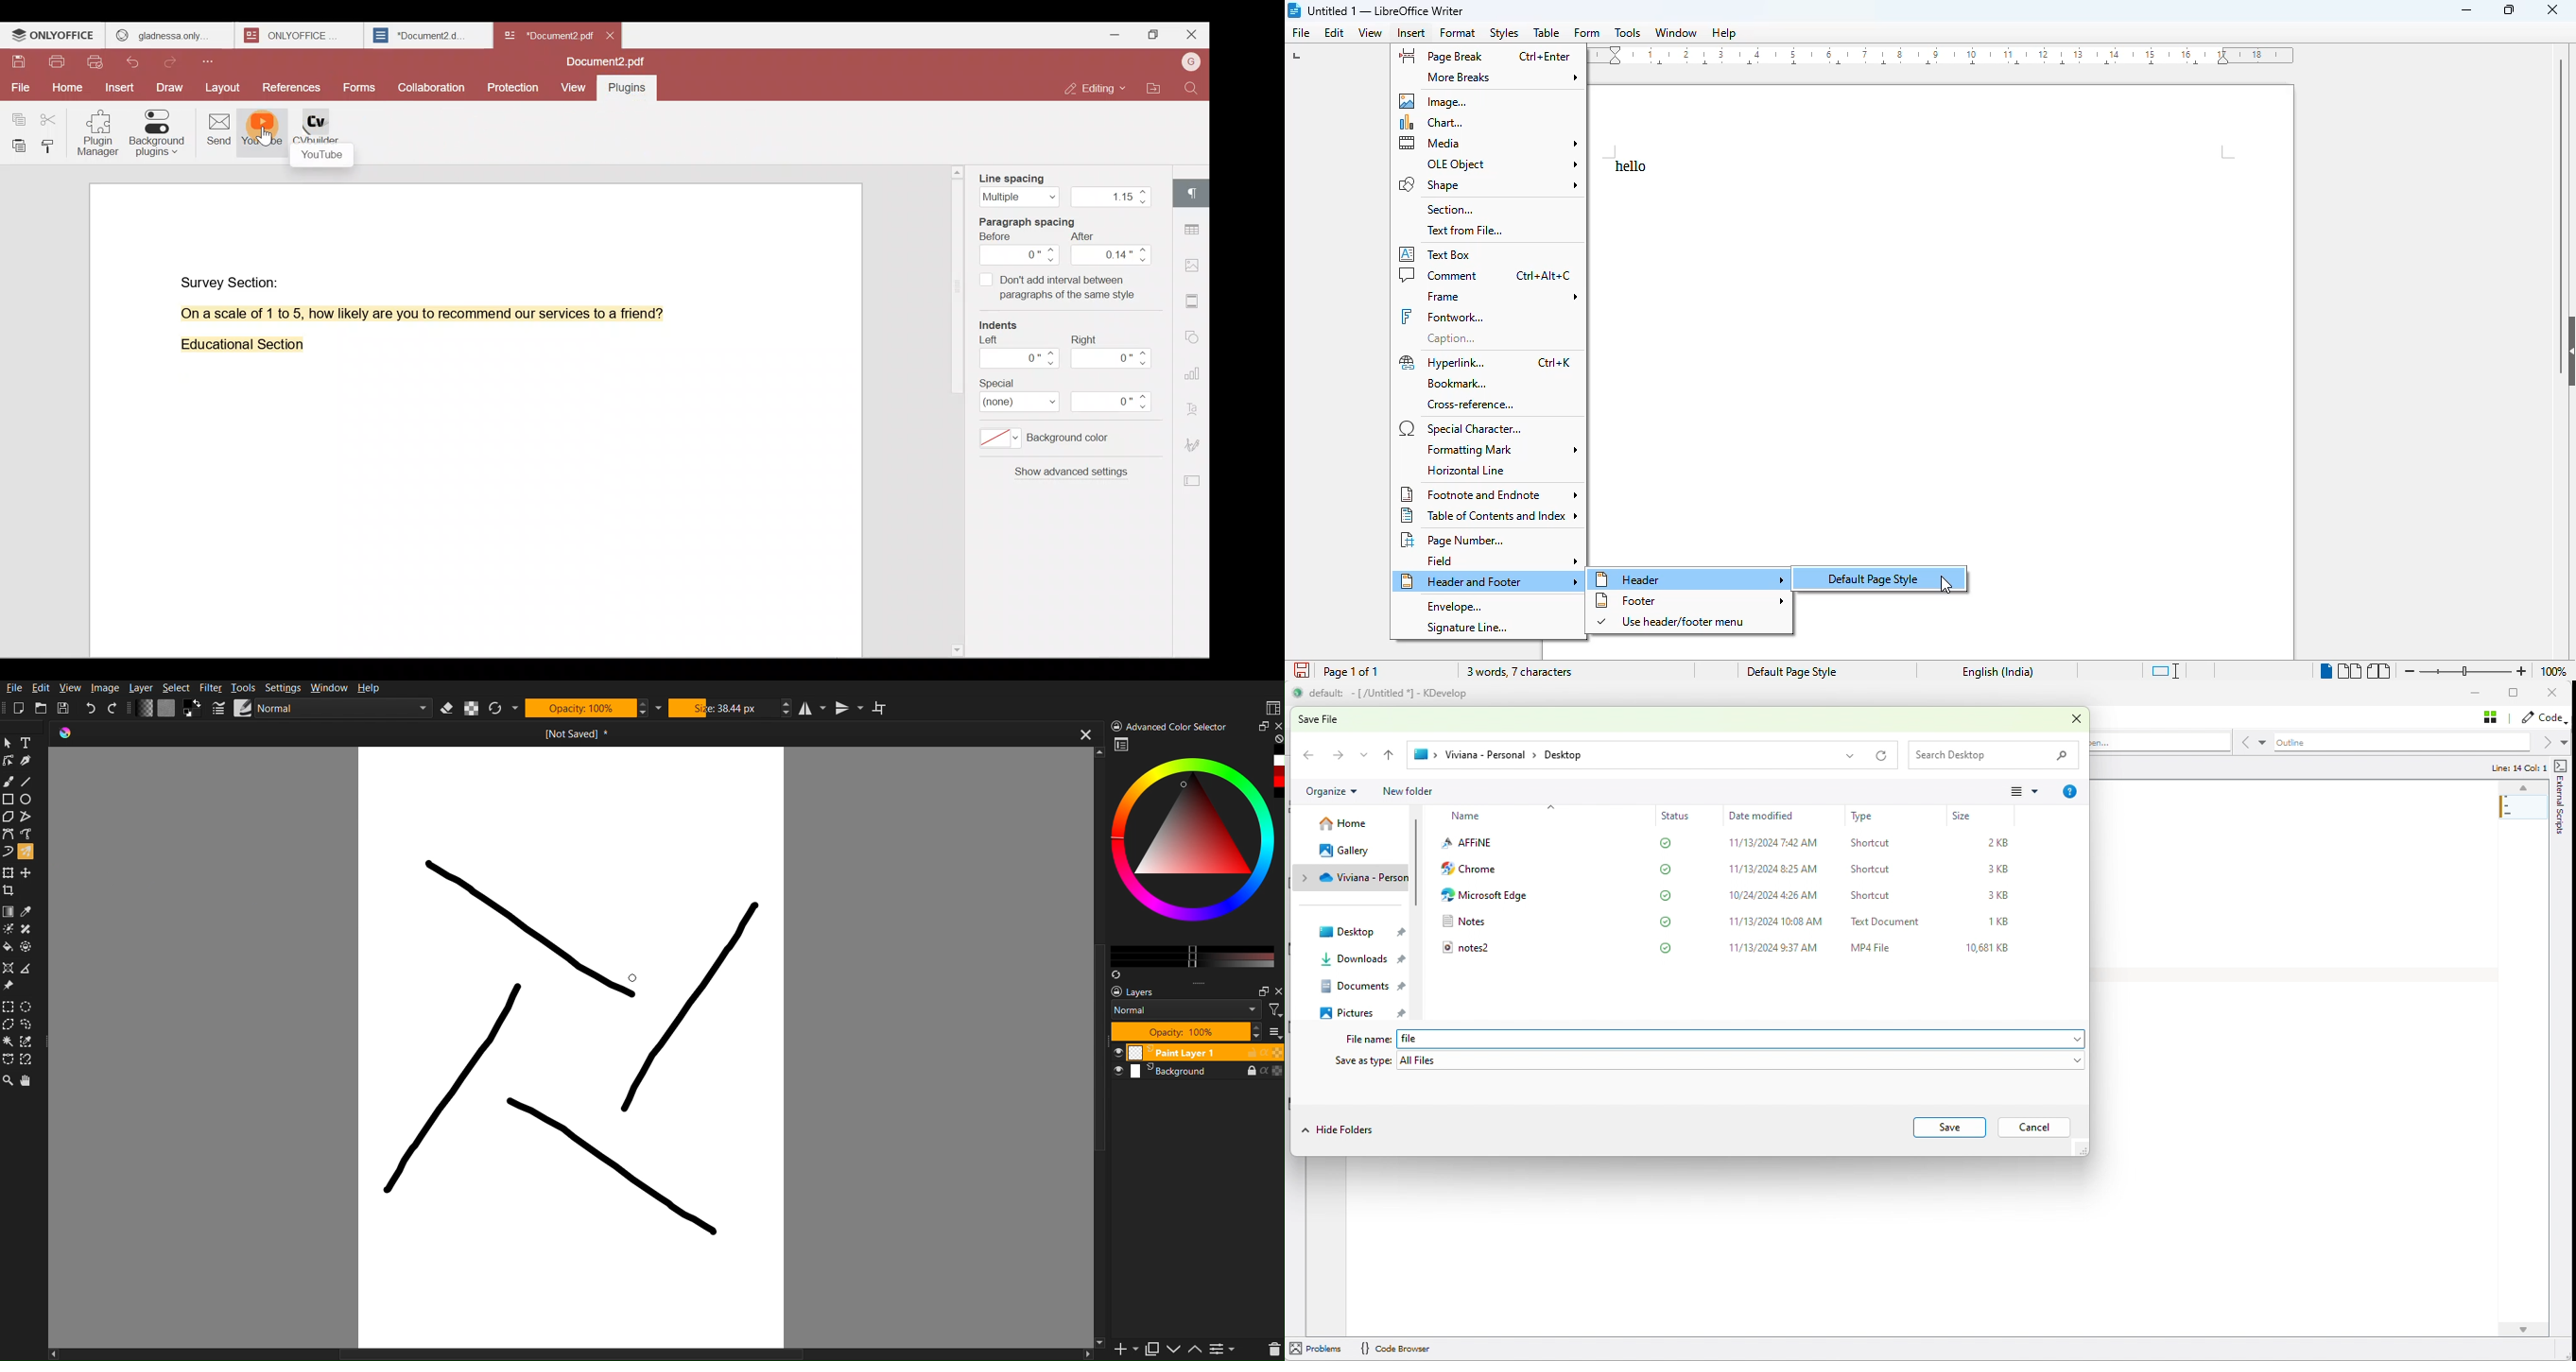 This screenshot has width=2576, height=1372. Describe the element at coordinates (18, 114) in the screenshot. I see `Copy` at that location.